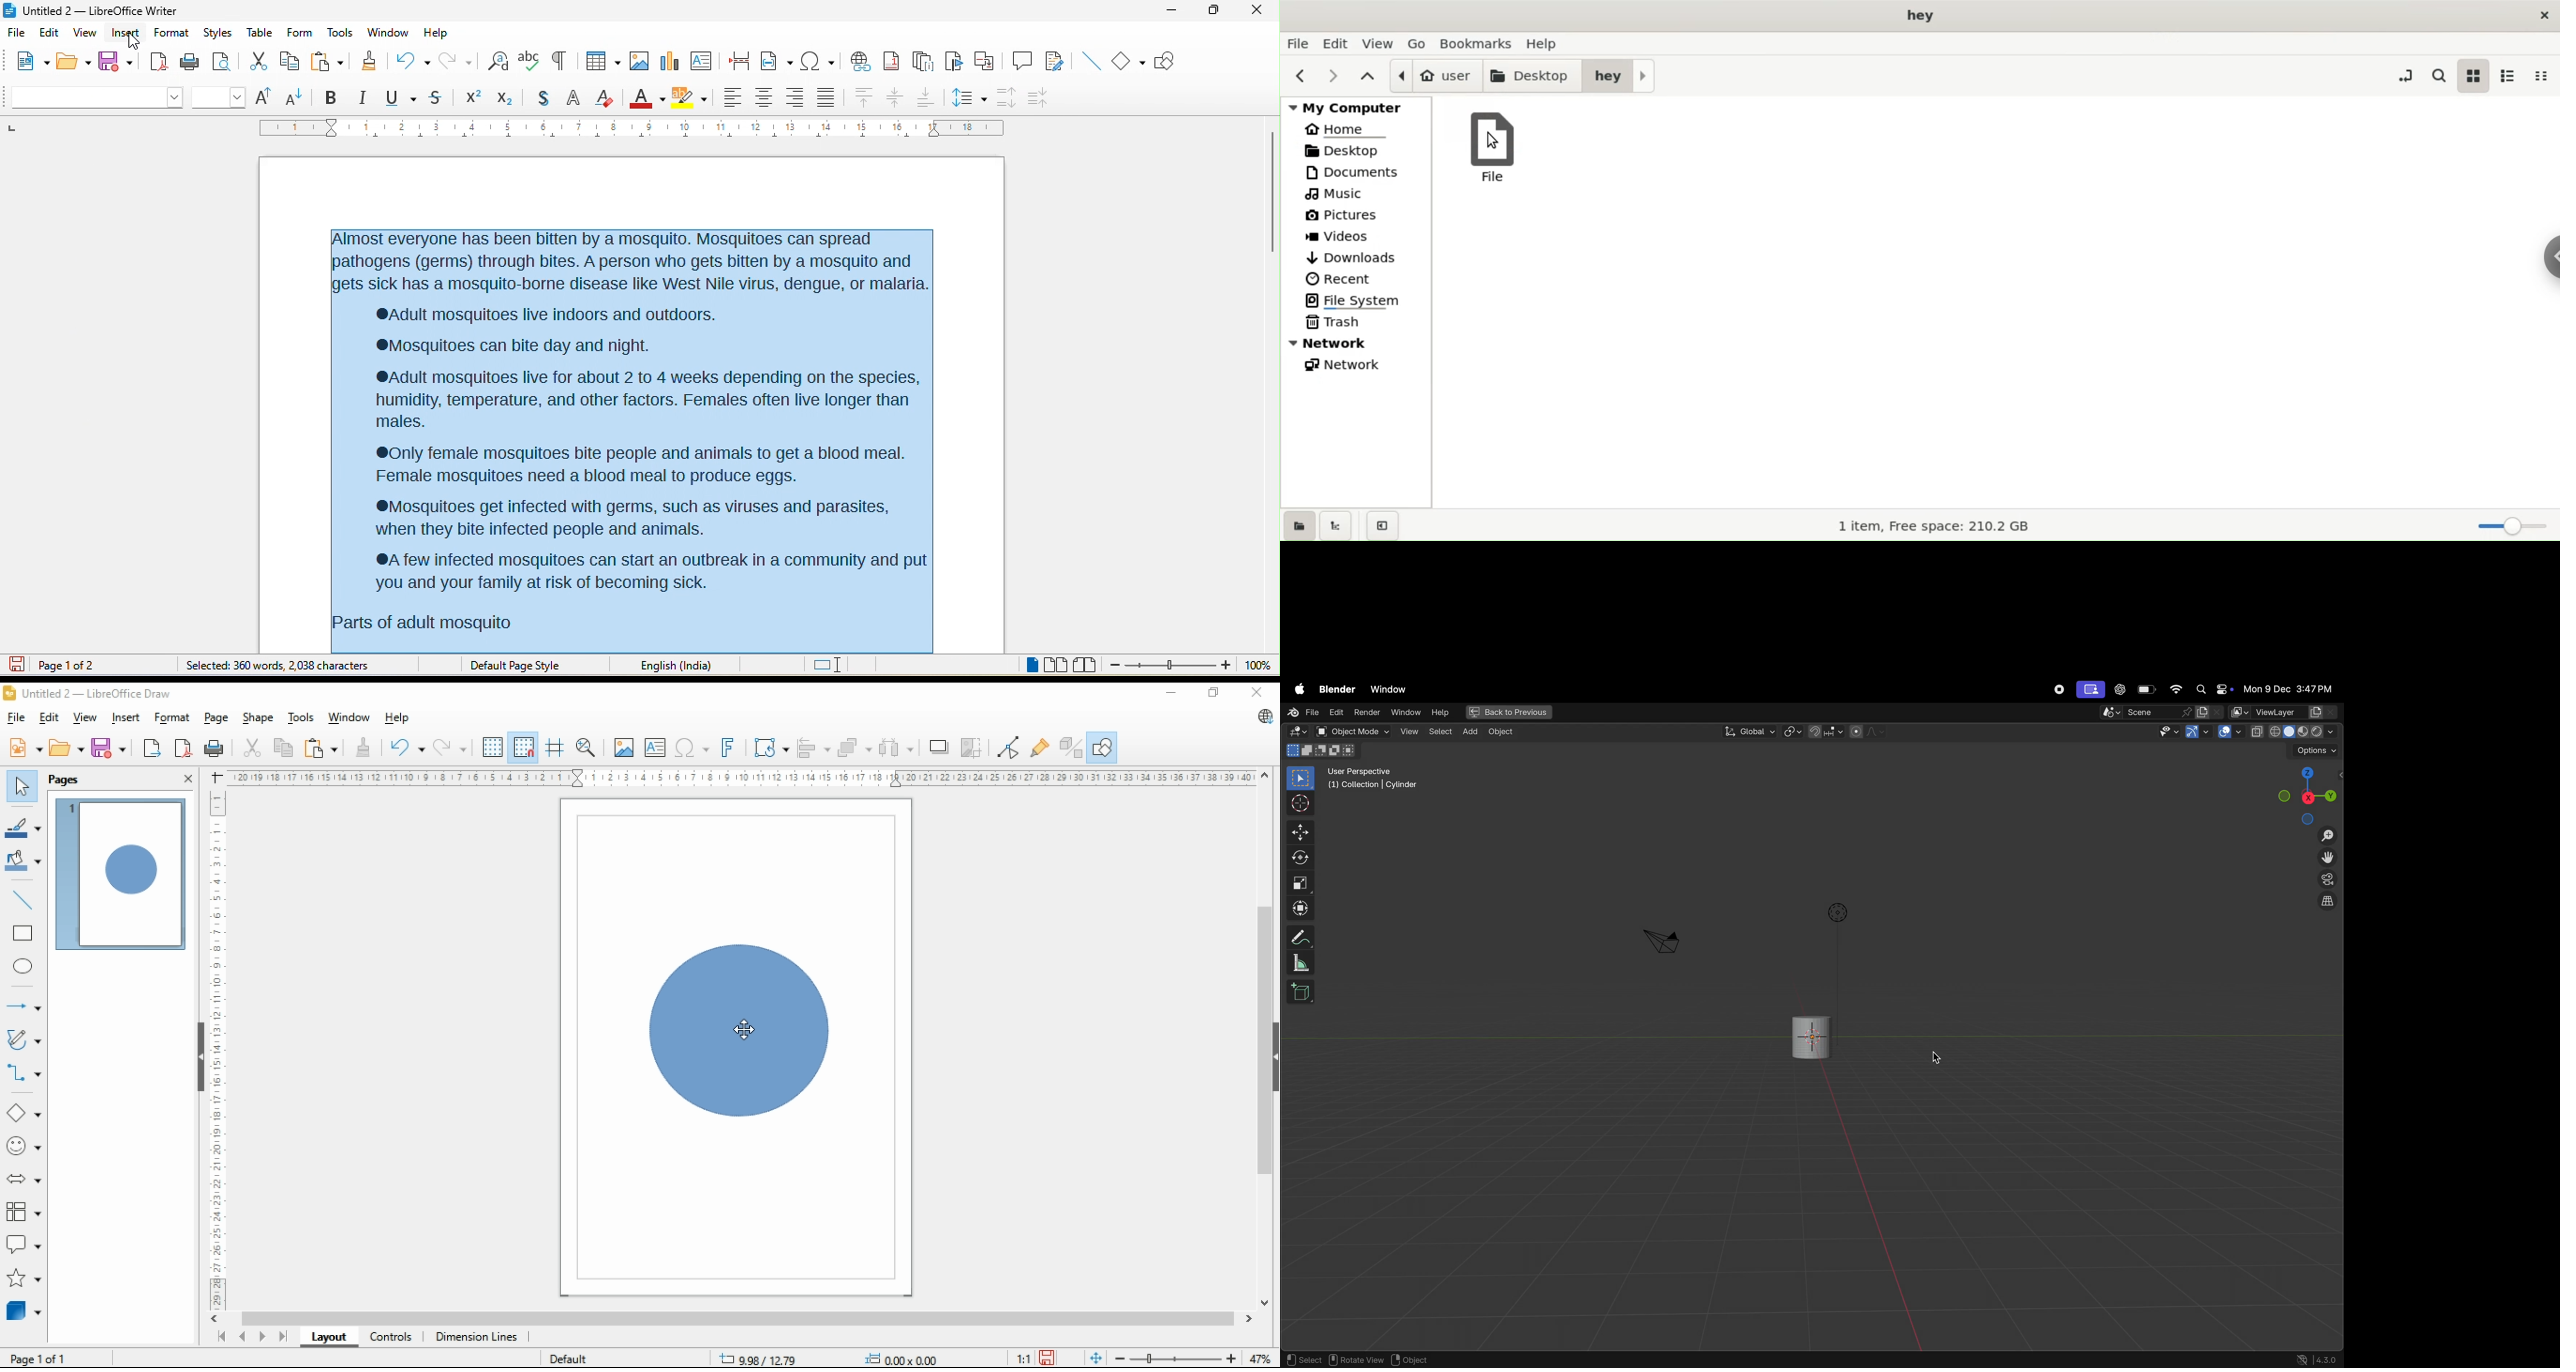  What do you see at coordinates (188, 778) in the screenshot?
I see `close pane` at bounding box center [188, 778].